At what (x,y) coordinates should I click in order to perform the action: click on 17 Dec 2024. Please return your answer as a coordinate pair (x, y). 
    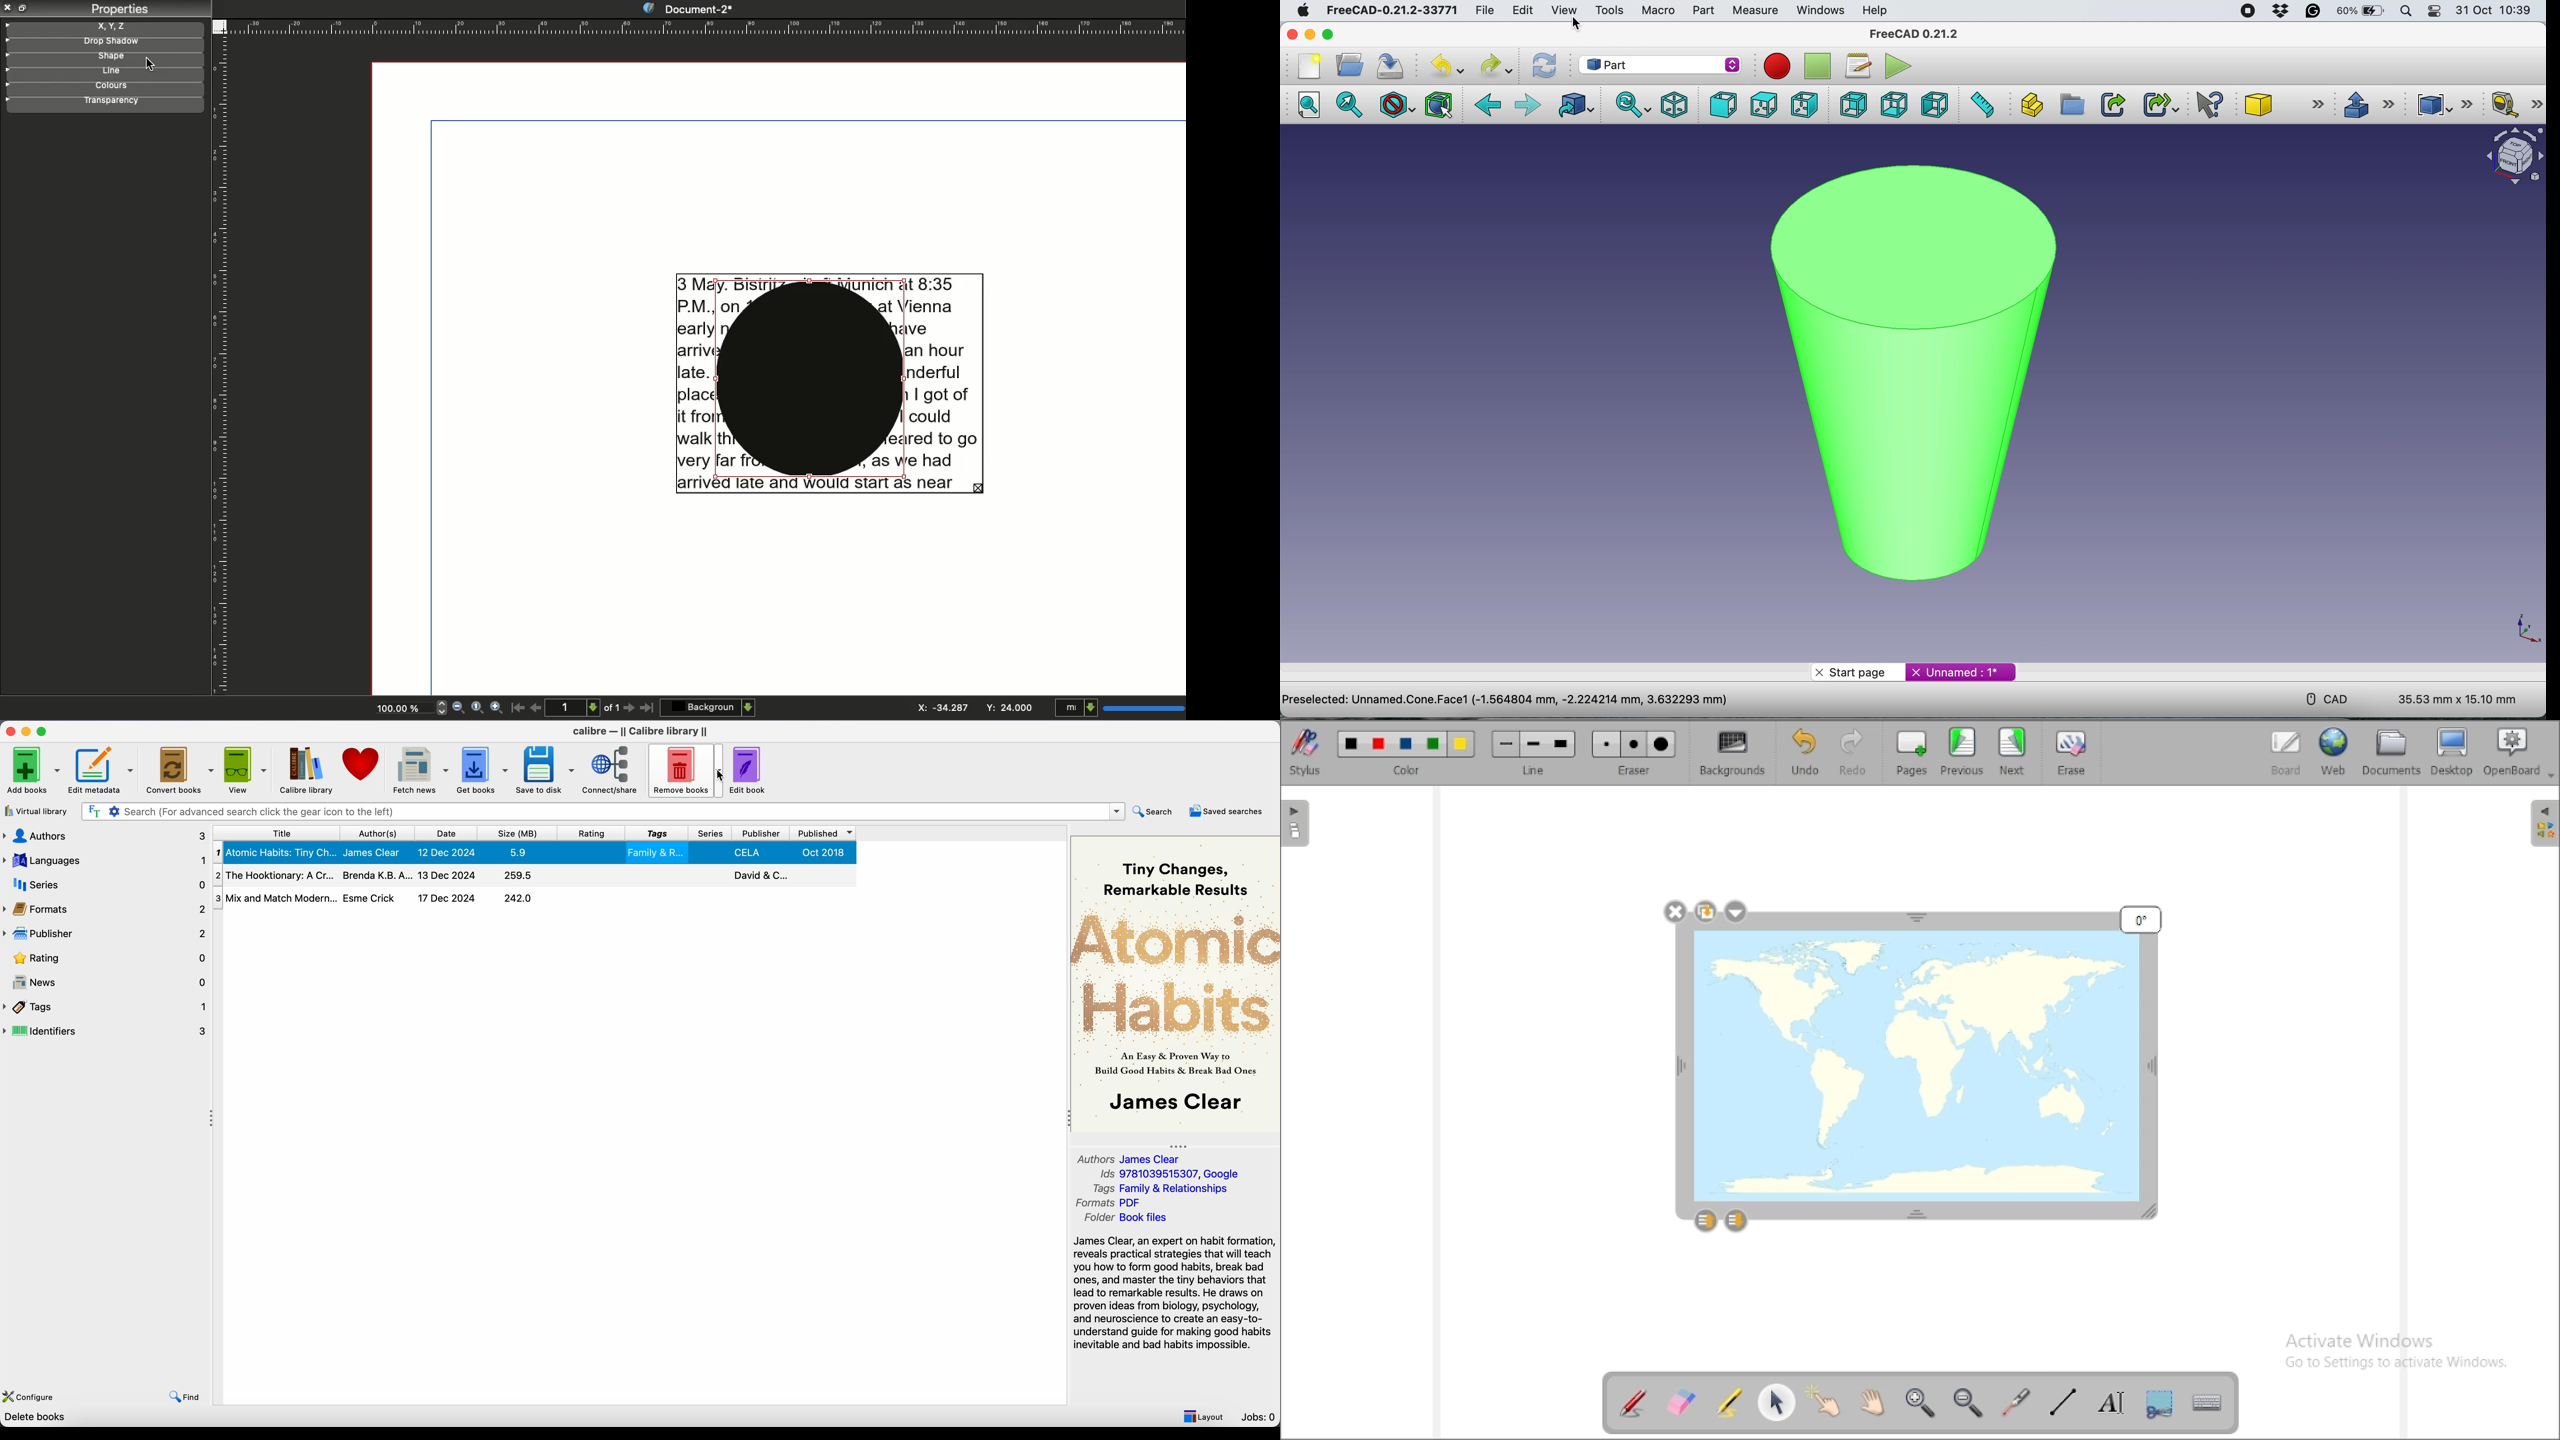
    Looking at the image, I should click on (448, 898).